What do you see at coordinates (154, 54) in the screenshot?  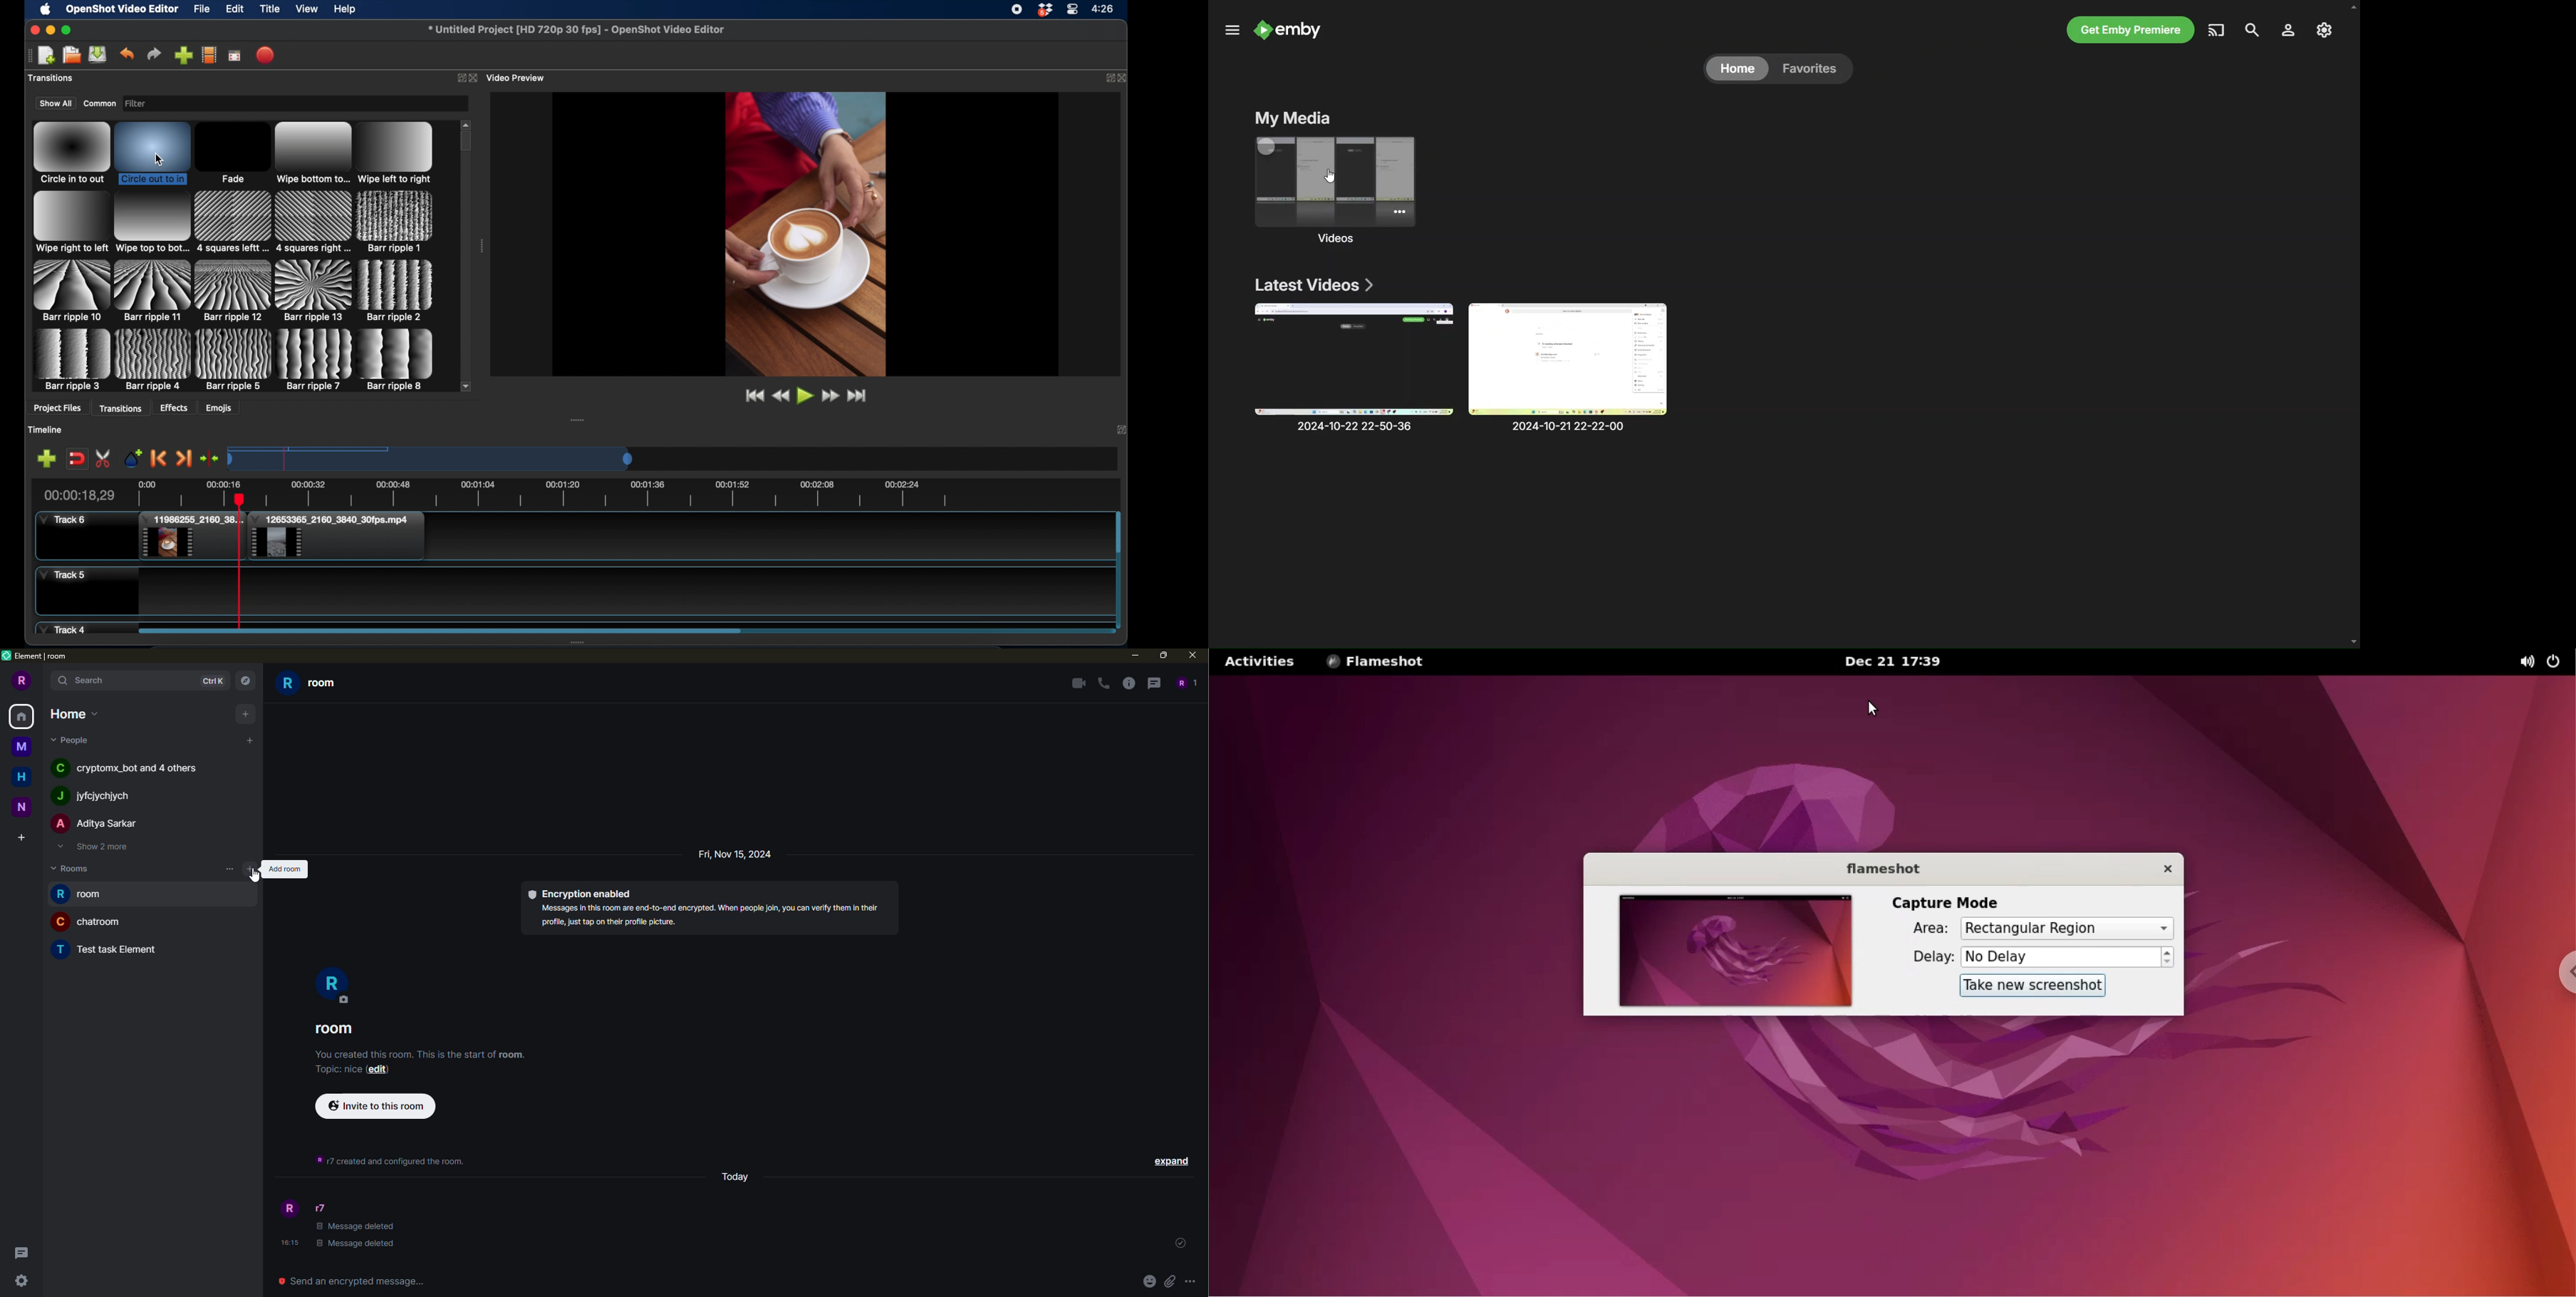 I see `redo` at bounding box center [154, 54].